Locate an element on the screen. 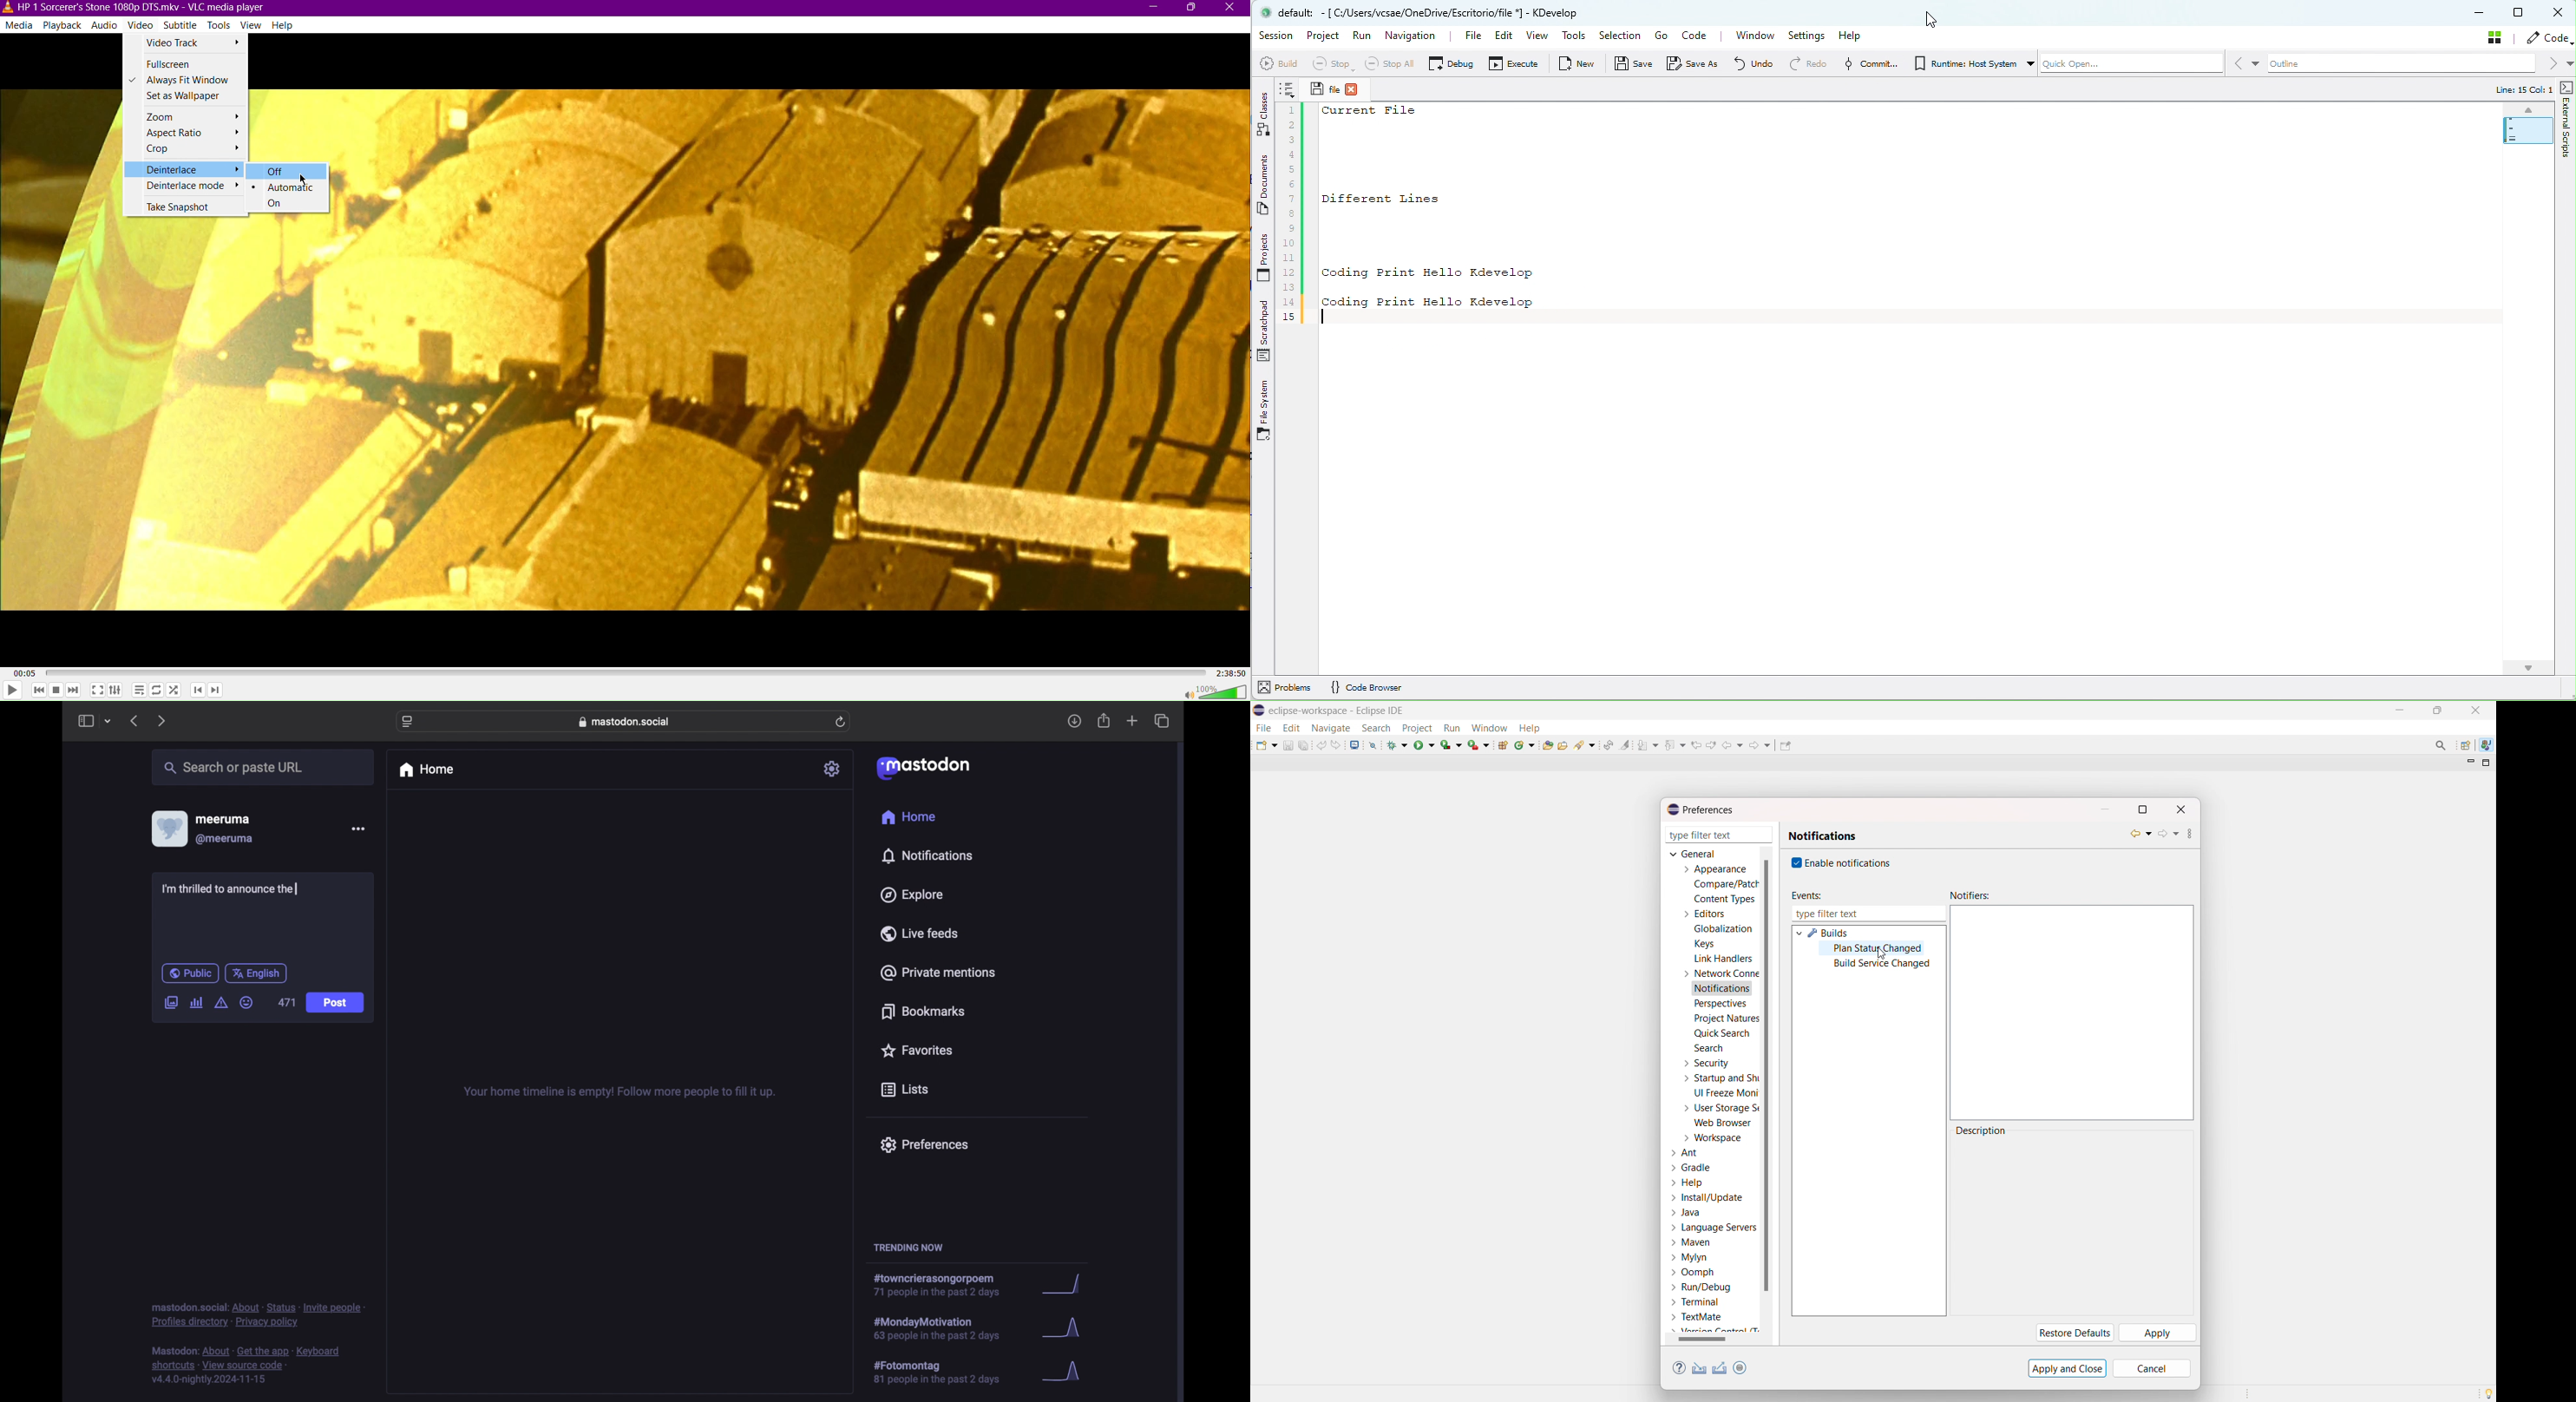  Video Display is located at coordinates (796, 349).